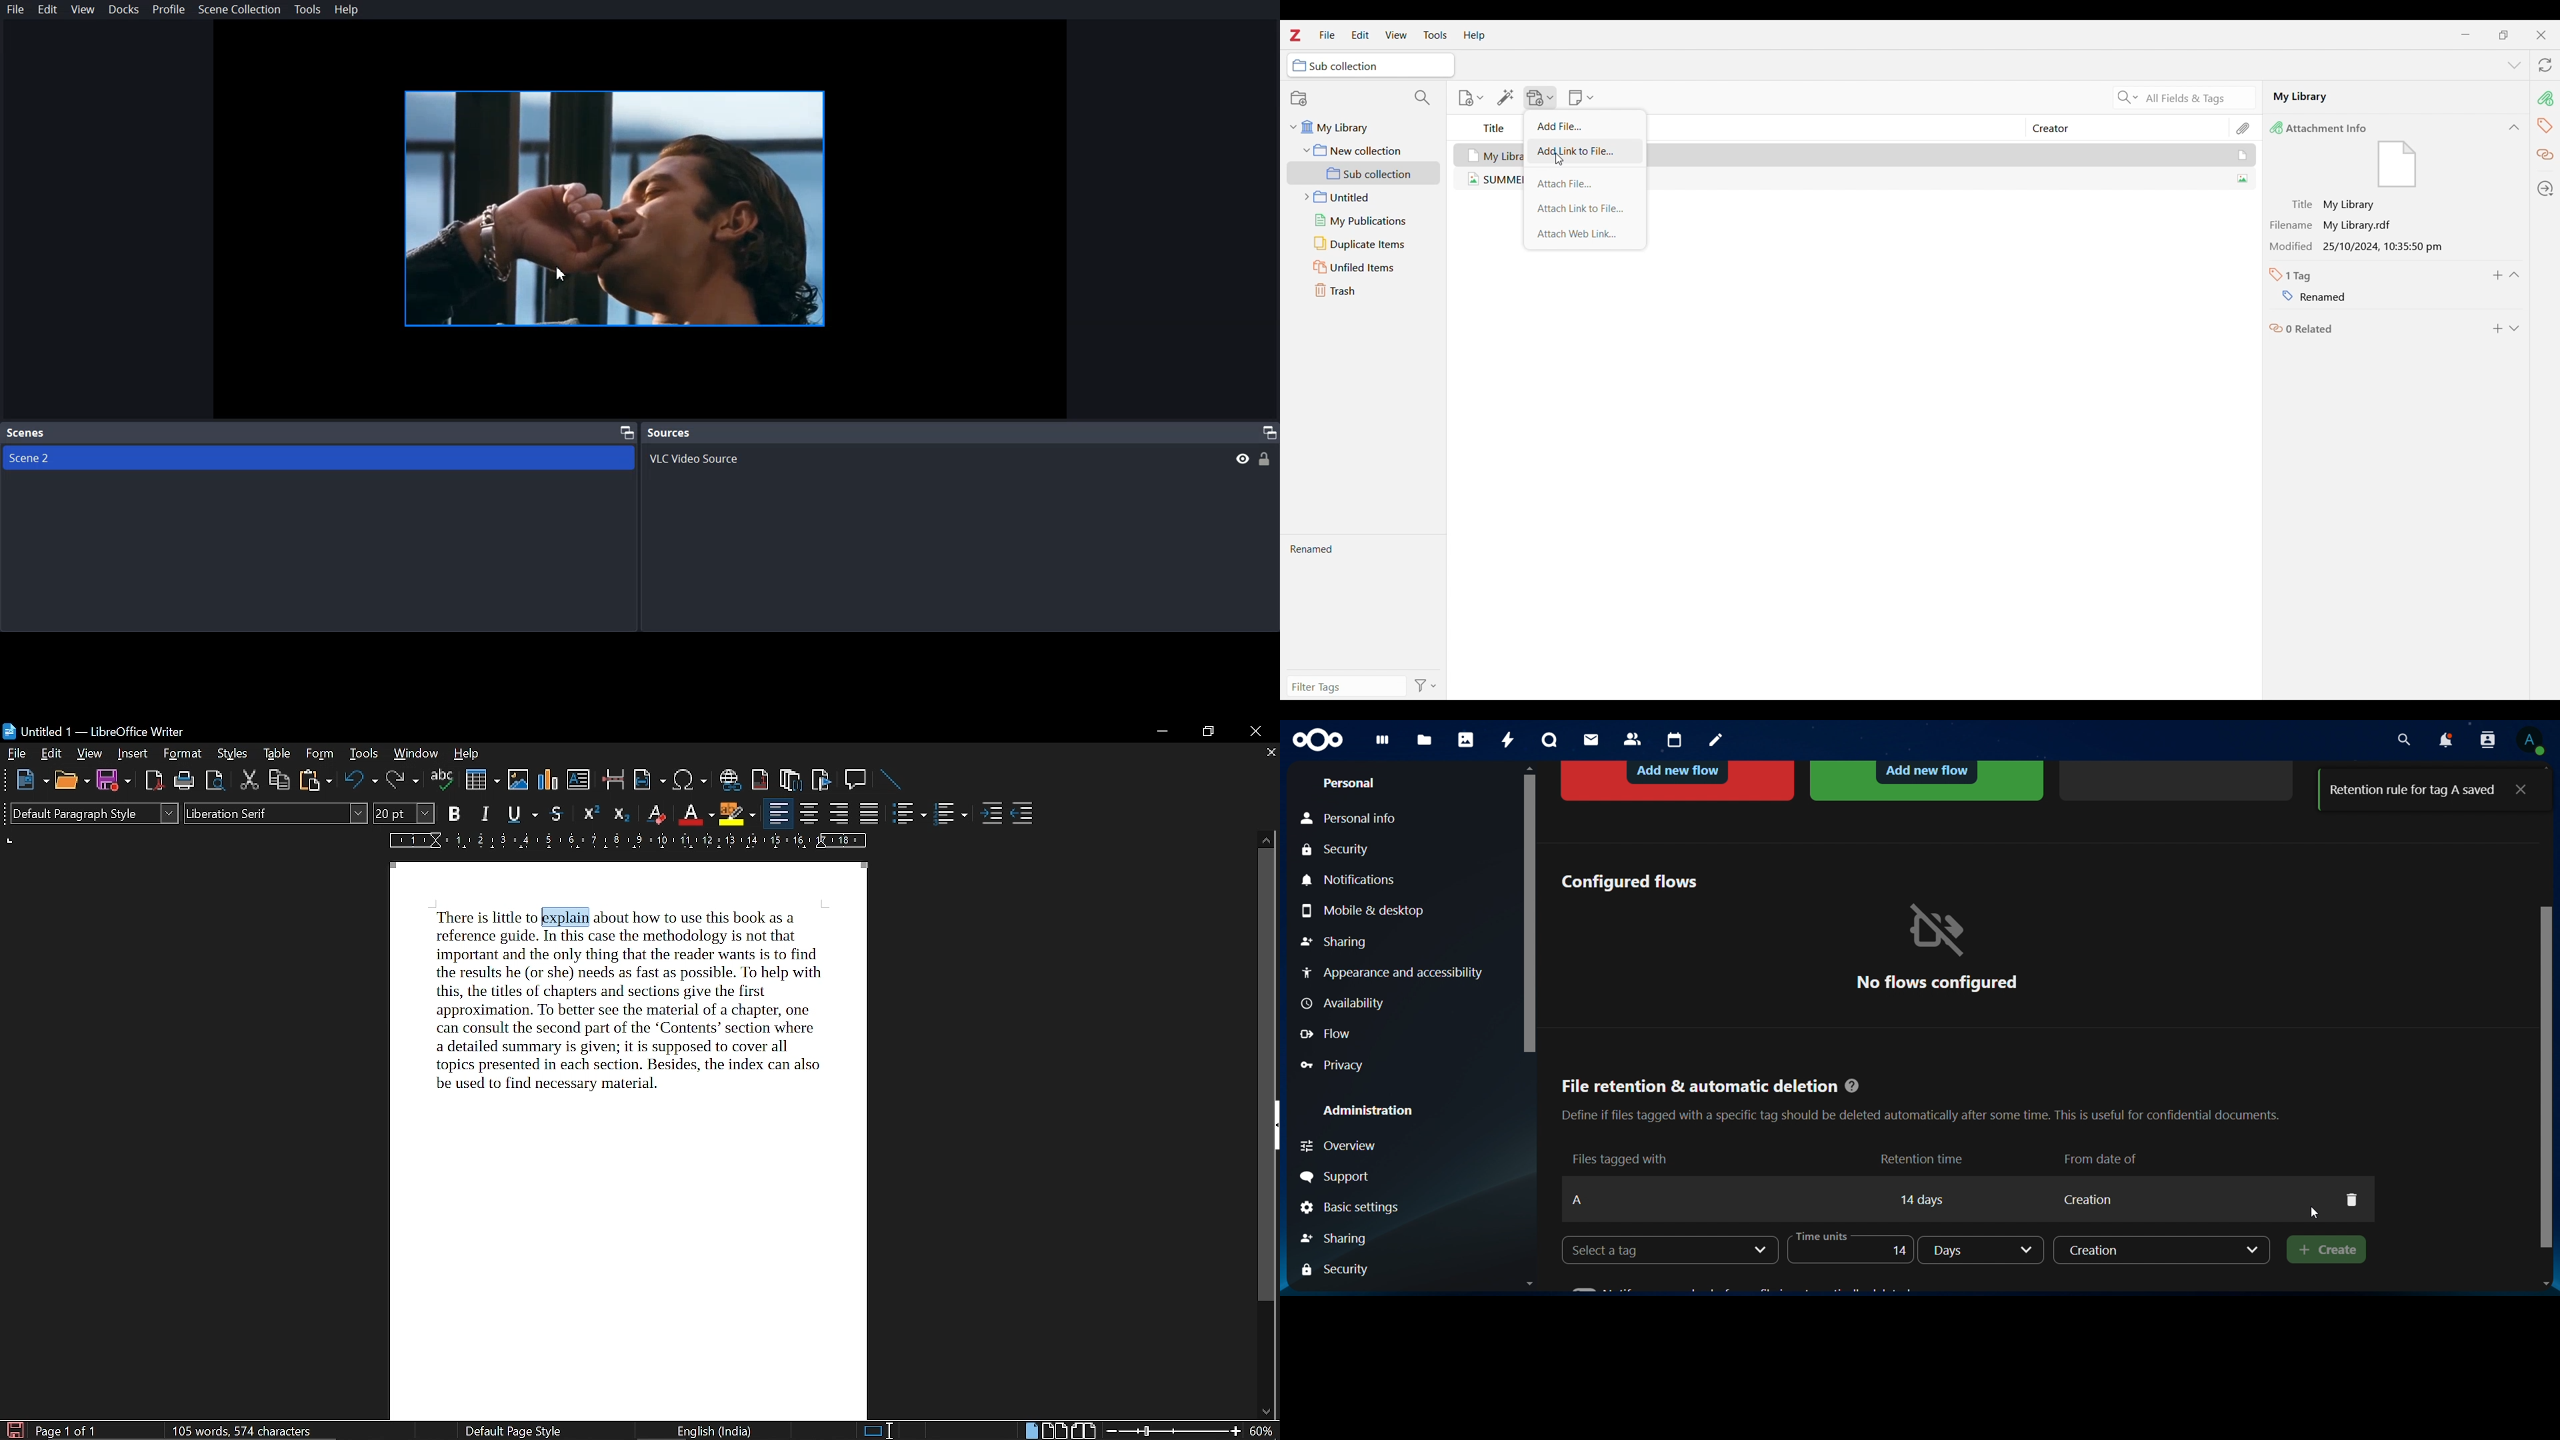 This screenshot has width=2576, height=1456. I want to click on insert bookmark, so click(822, 780).